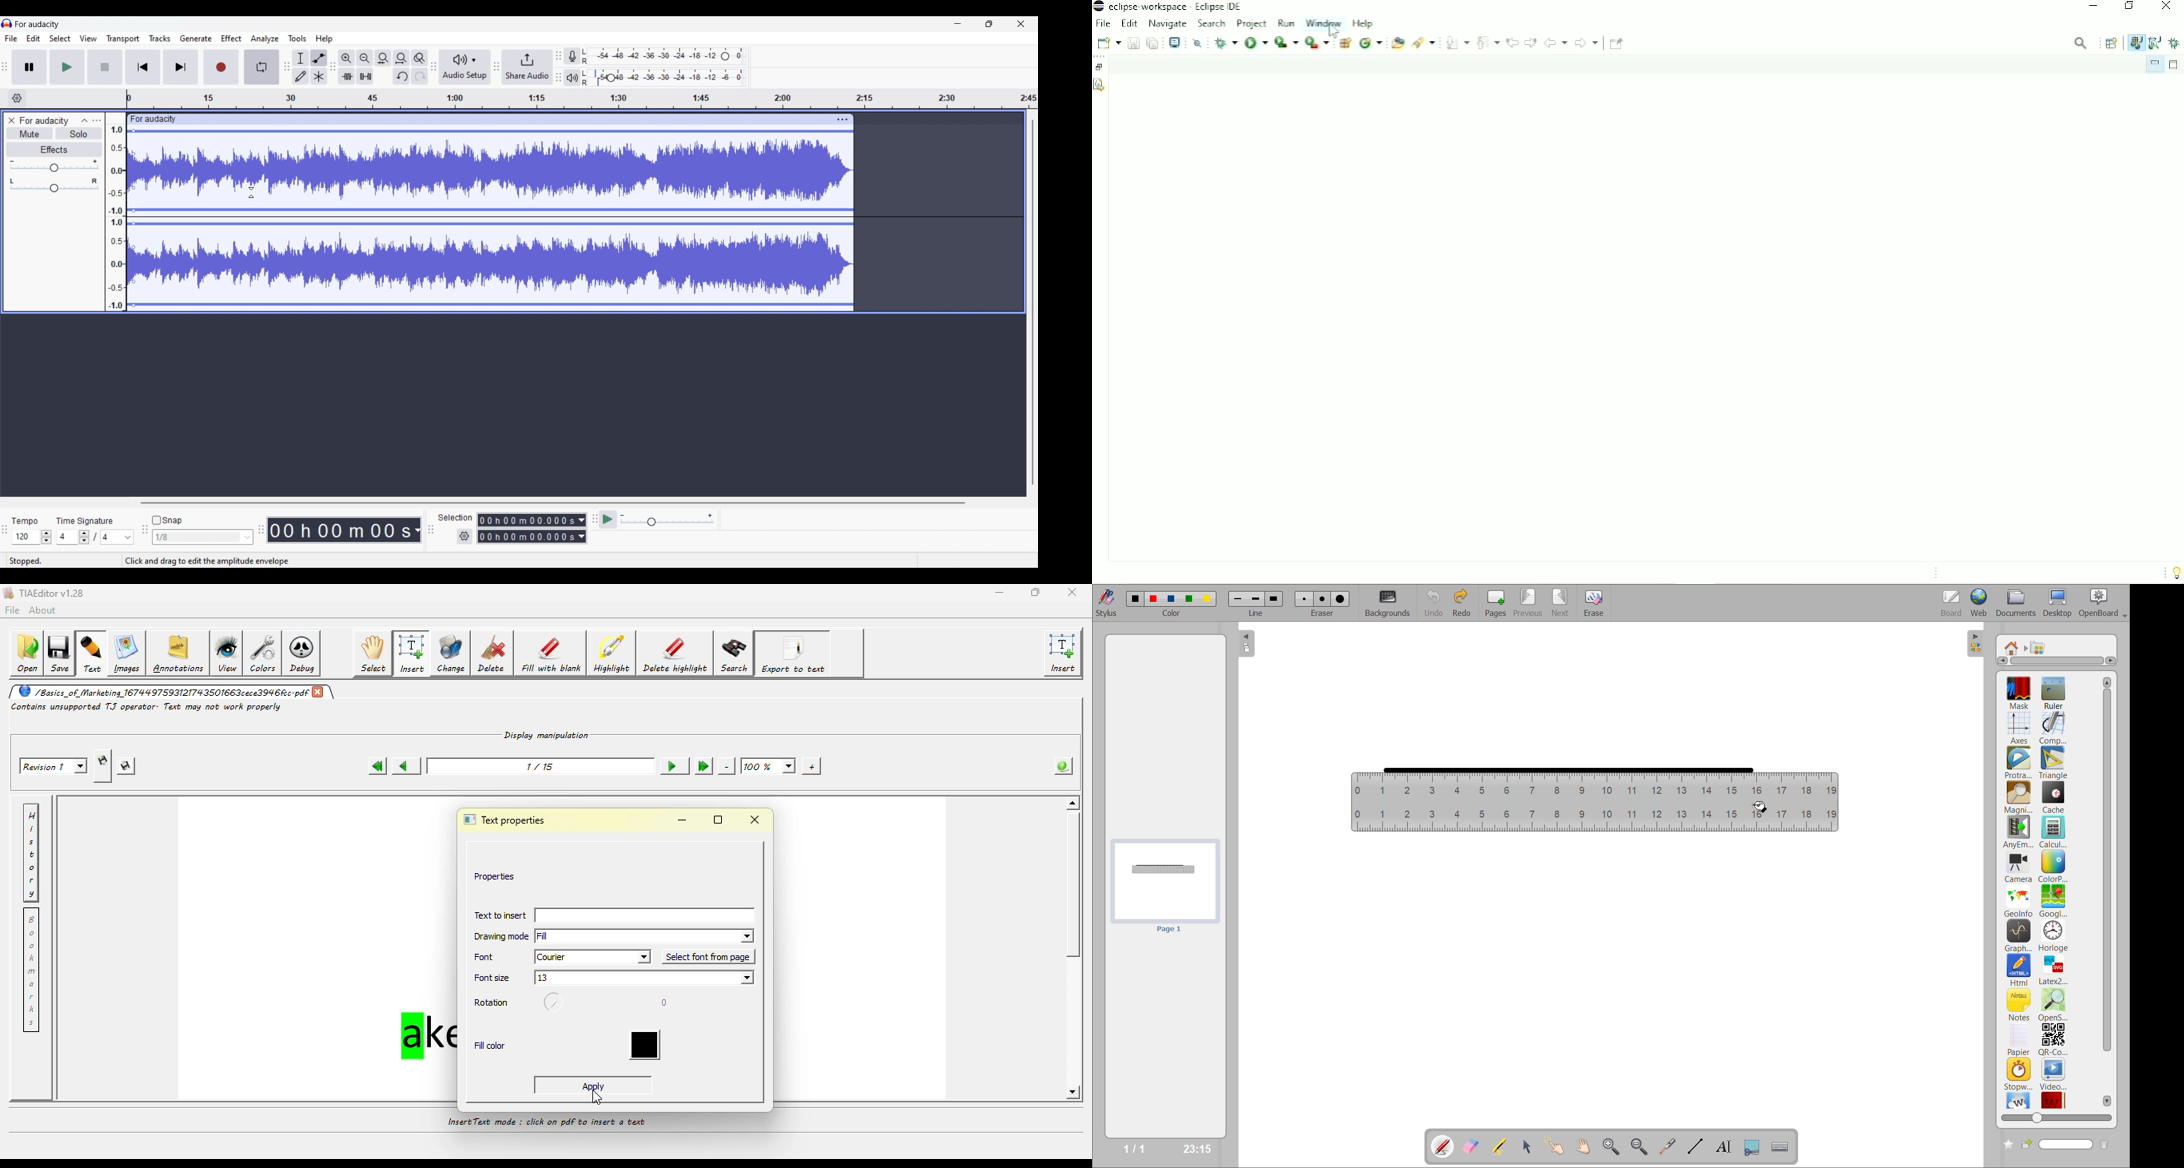 Image resolution: width=2184 pixels, height=1176 pixels. Describe the element at coordinates (420, 76) in the screenshot. I see `Redo` at that location.